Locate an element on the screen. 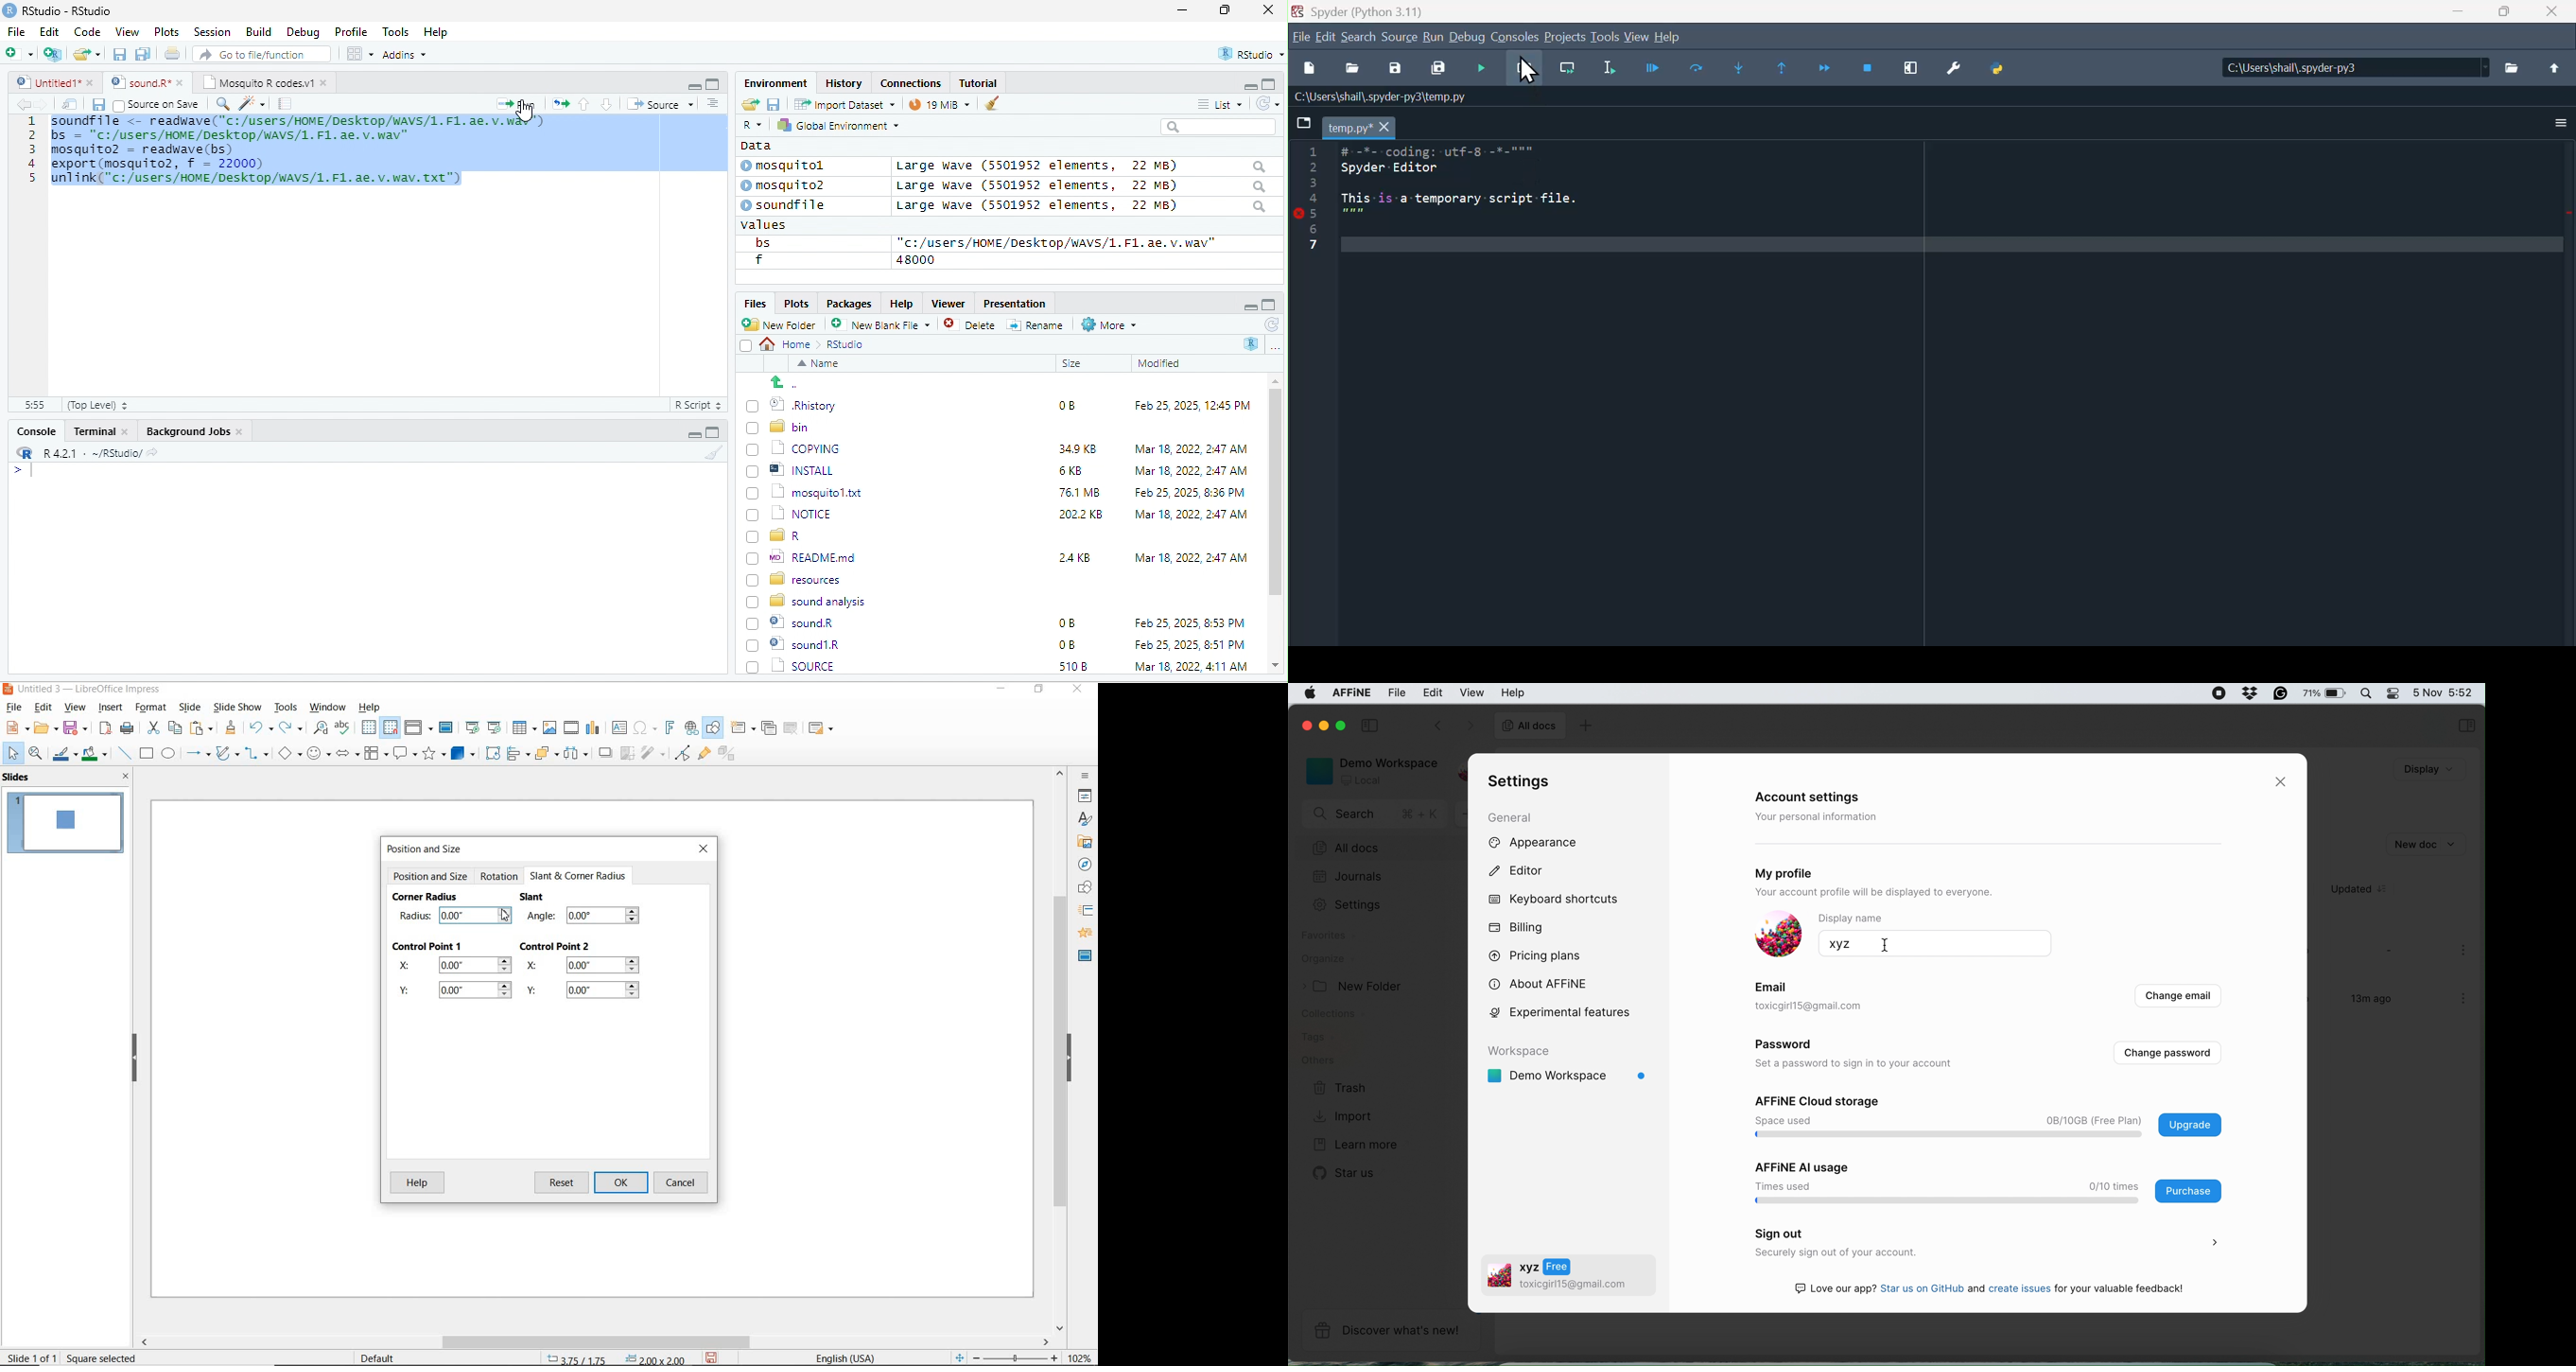  # import Dataset is located at coordinates (843, 103).